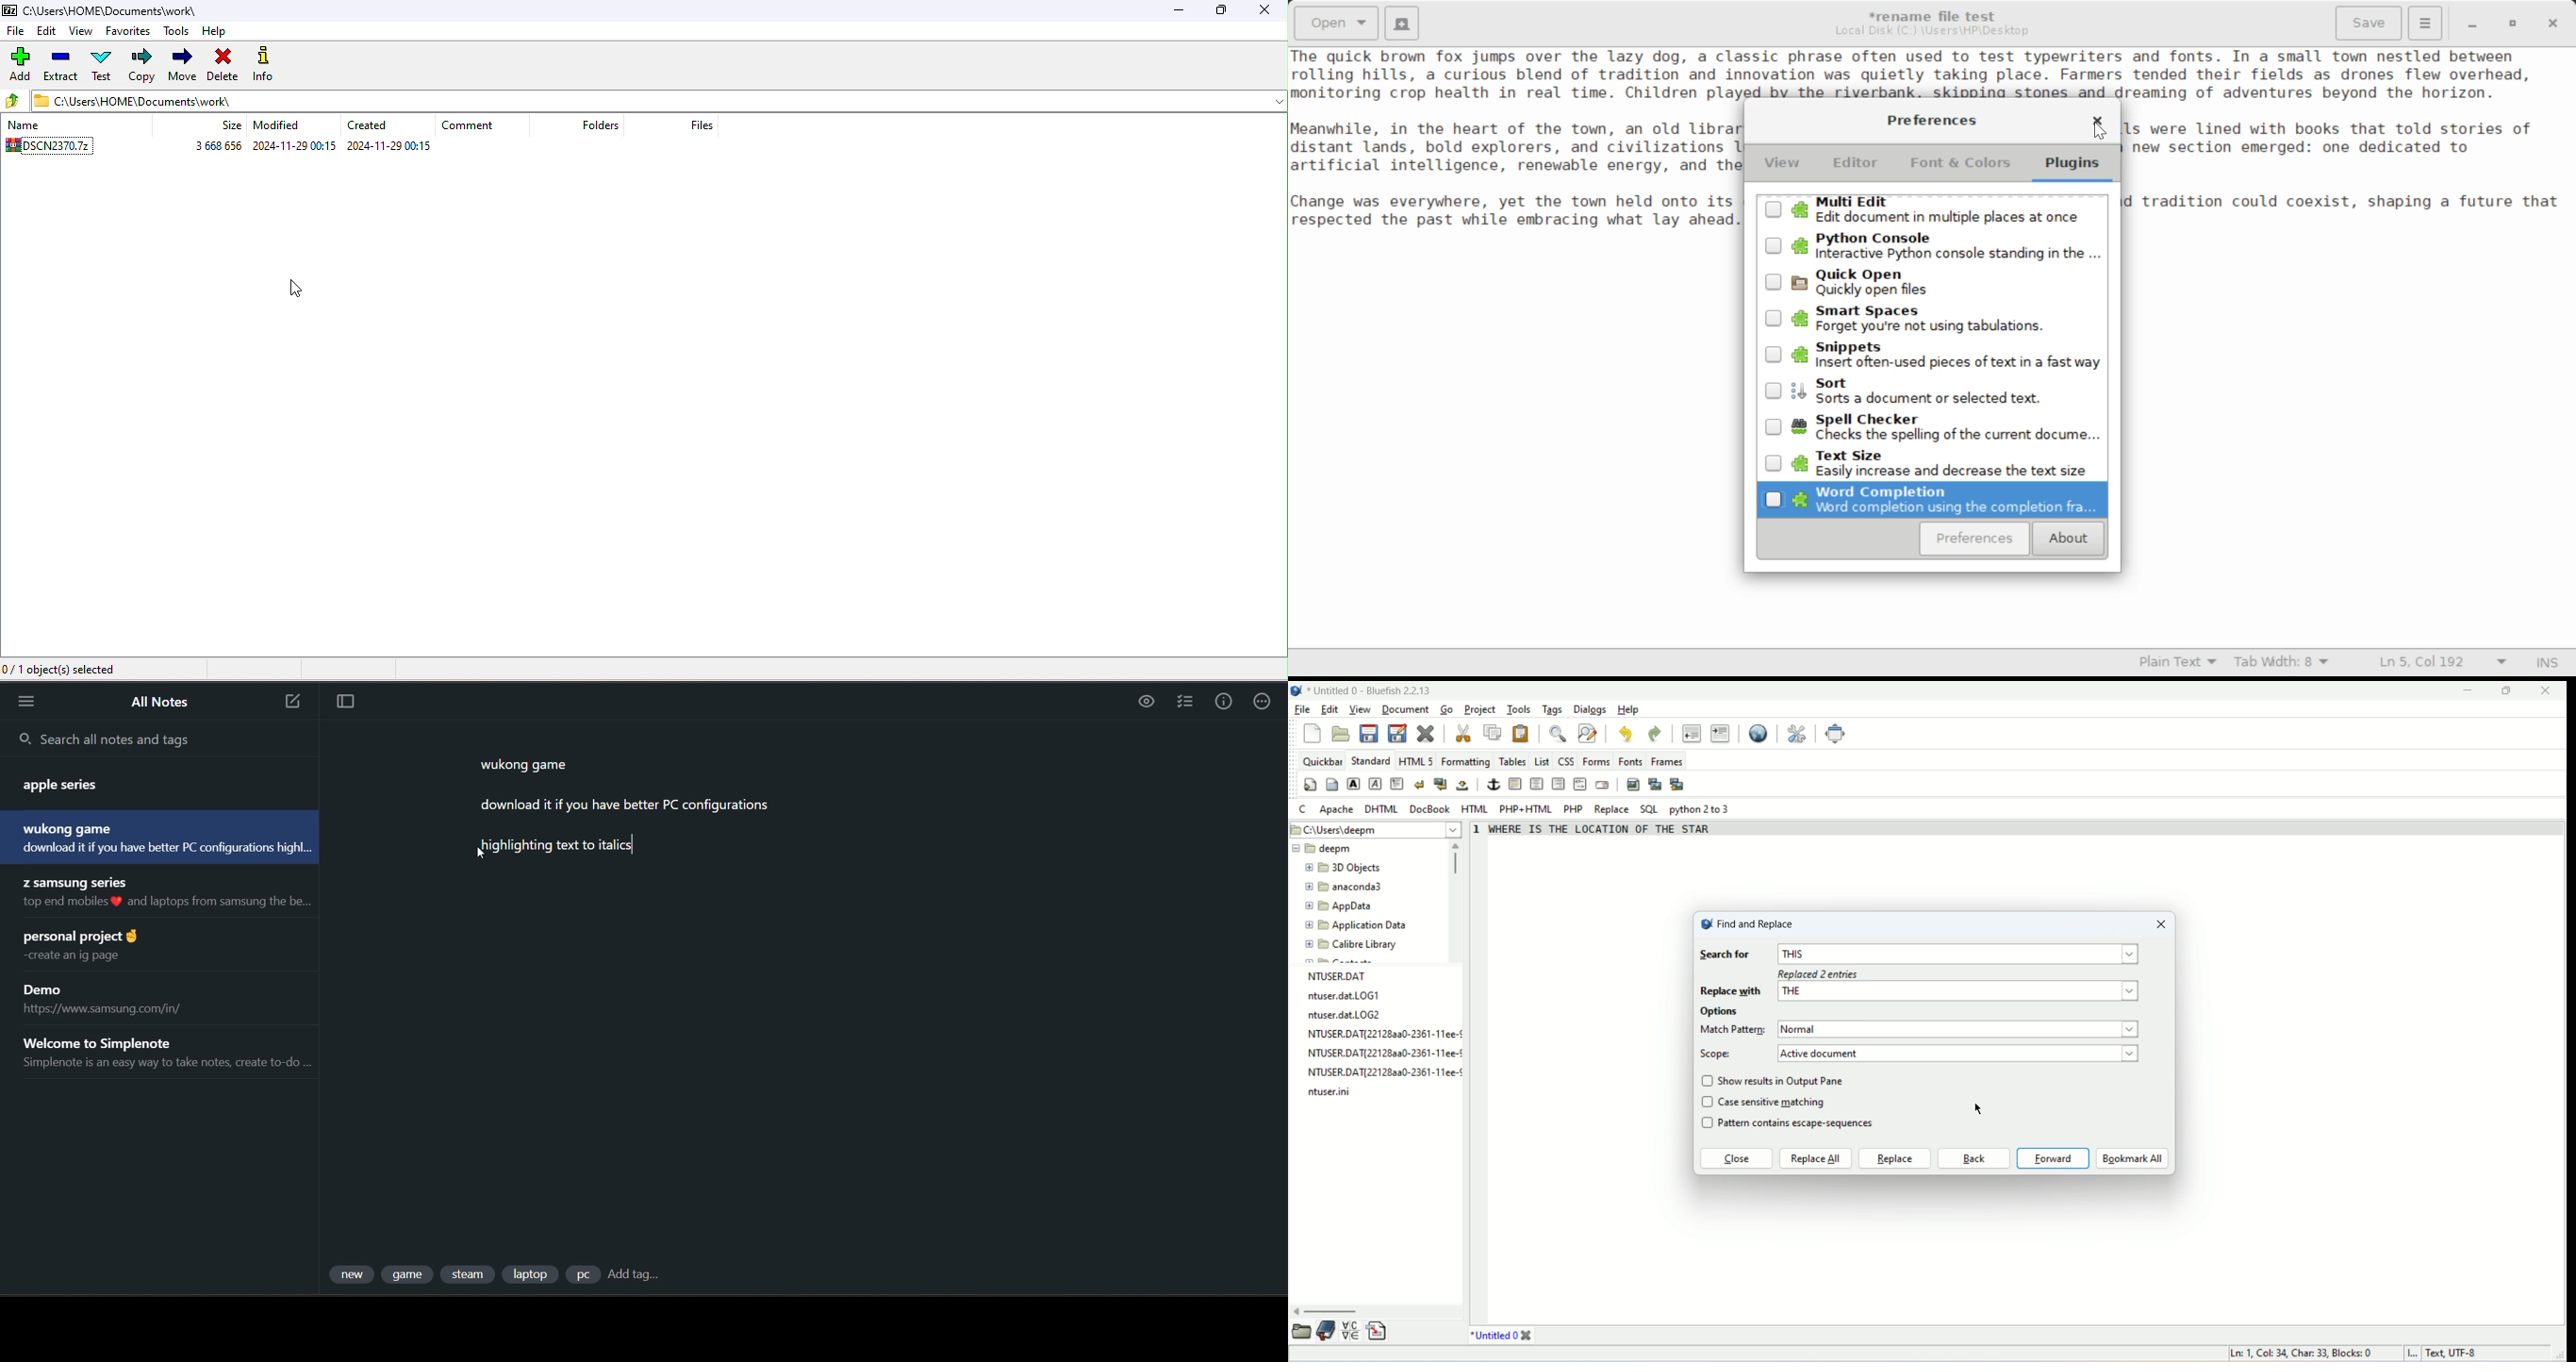 Image resolution: width=2576 pixels, height=1372 pixels. What do you see at coordinates (1321, 761) in the screenshot?
I see `quickbar` at bounding box center [1321, 761].